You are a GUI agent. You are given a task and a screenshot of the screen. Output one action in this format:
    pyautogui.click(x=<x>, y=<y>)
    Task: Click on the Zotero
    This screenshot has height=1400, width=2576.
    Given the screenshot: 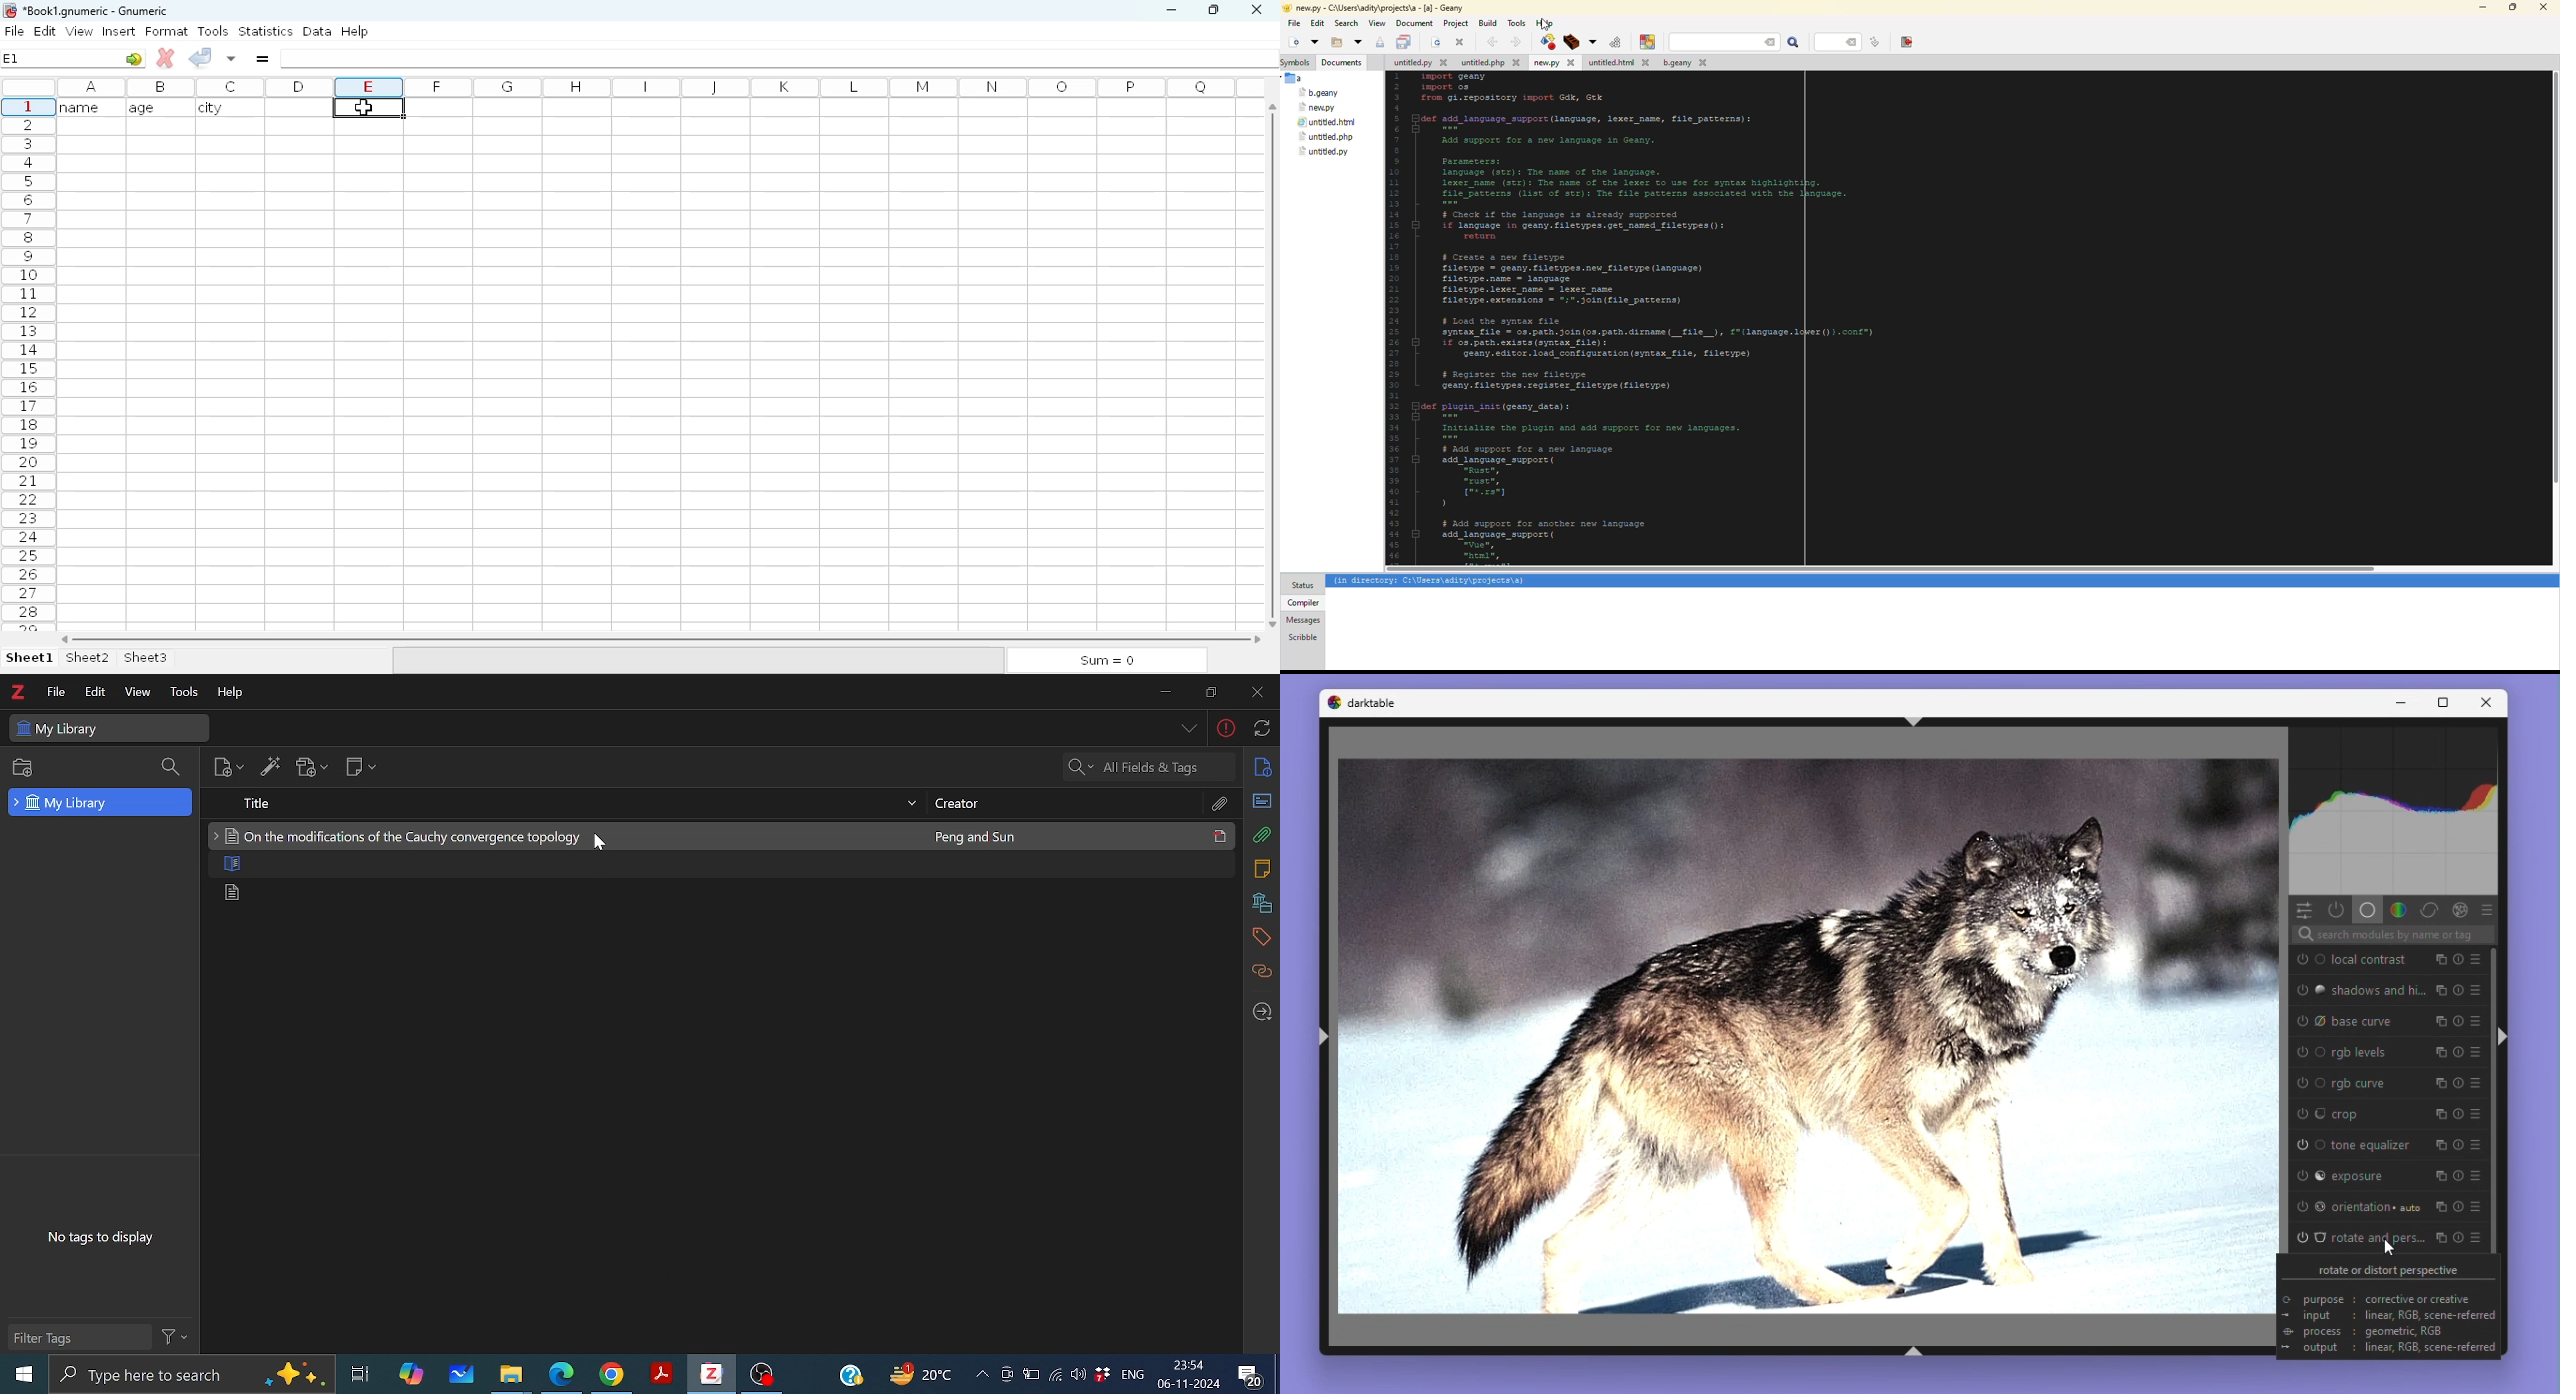 What is the action you would take?
    pyautogui.click(x=710, y=1374)
    